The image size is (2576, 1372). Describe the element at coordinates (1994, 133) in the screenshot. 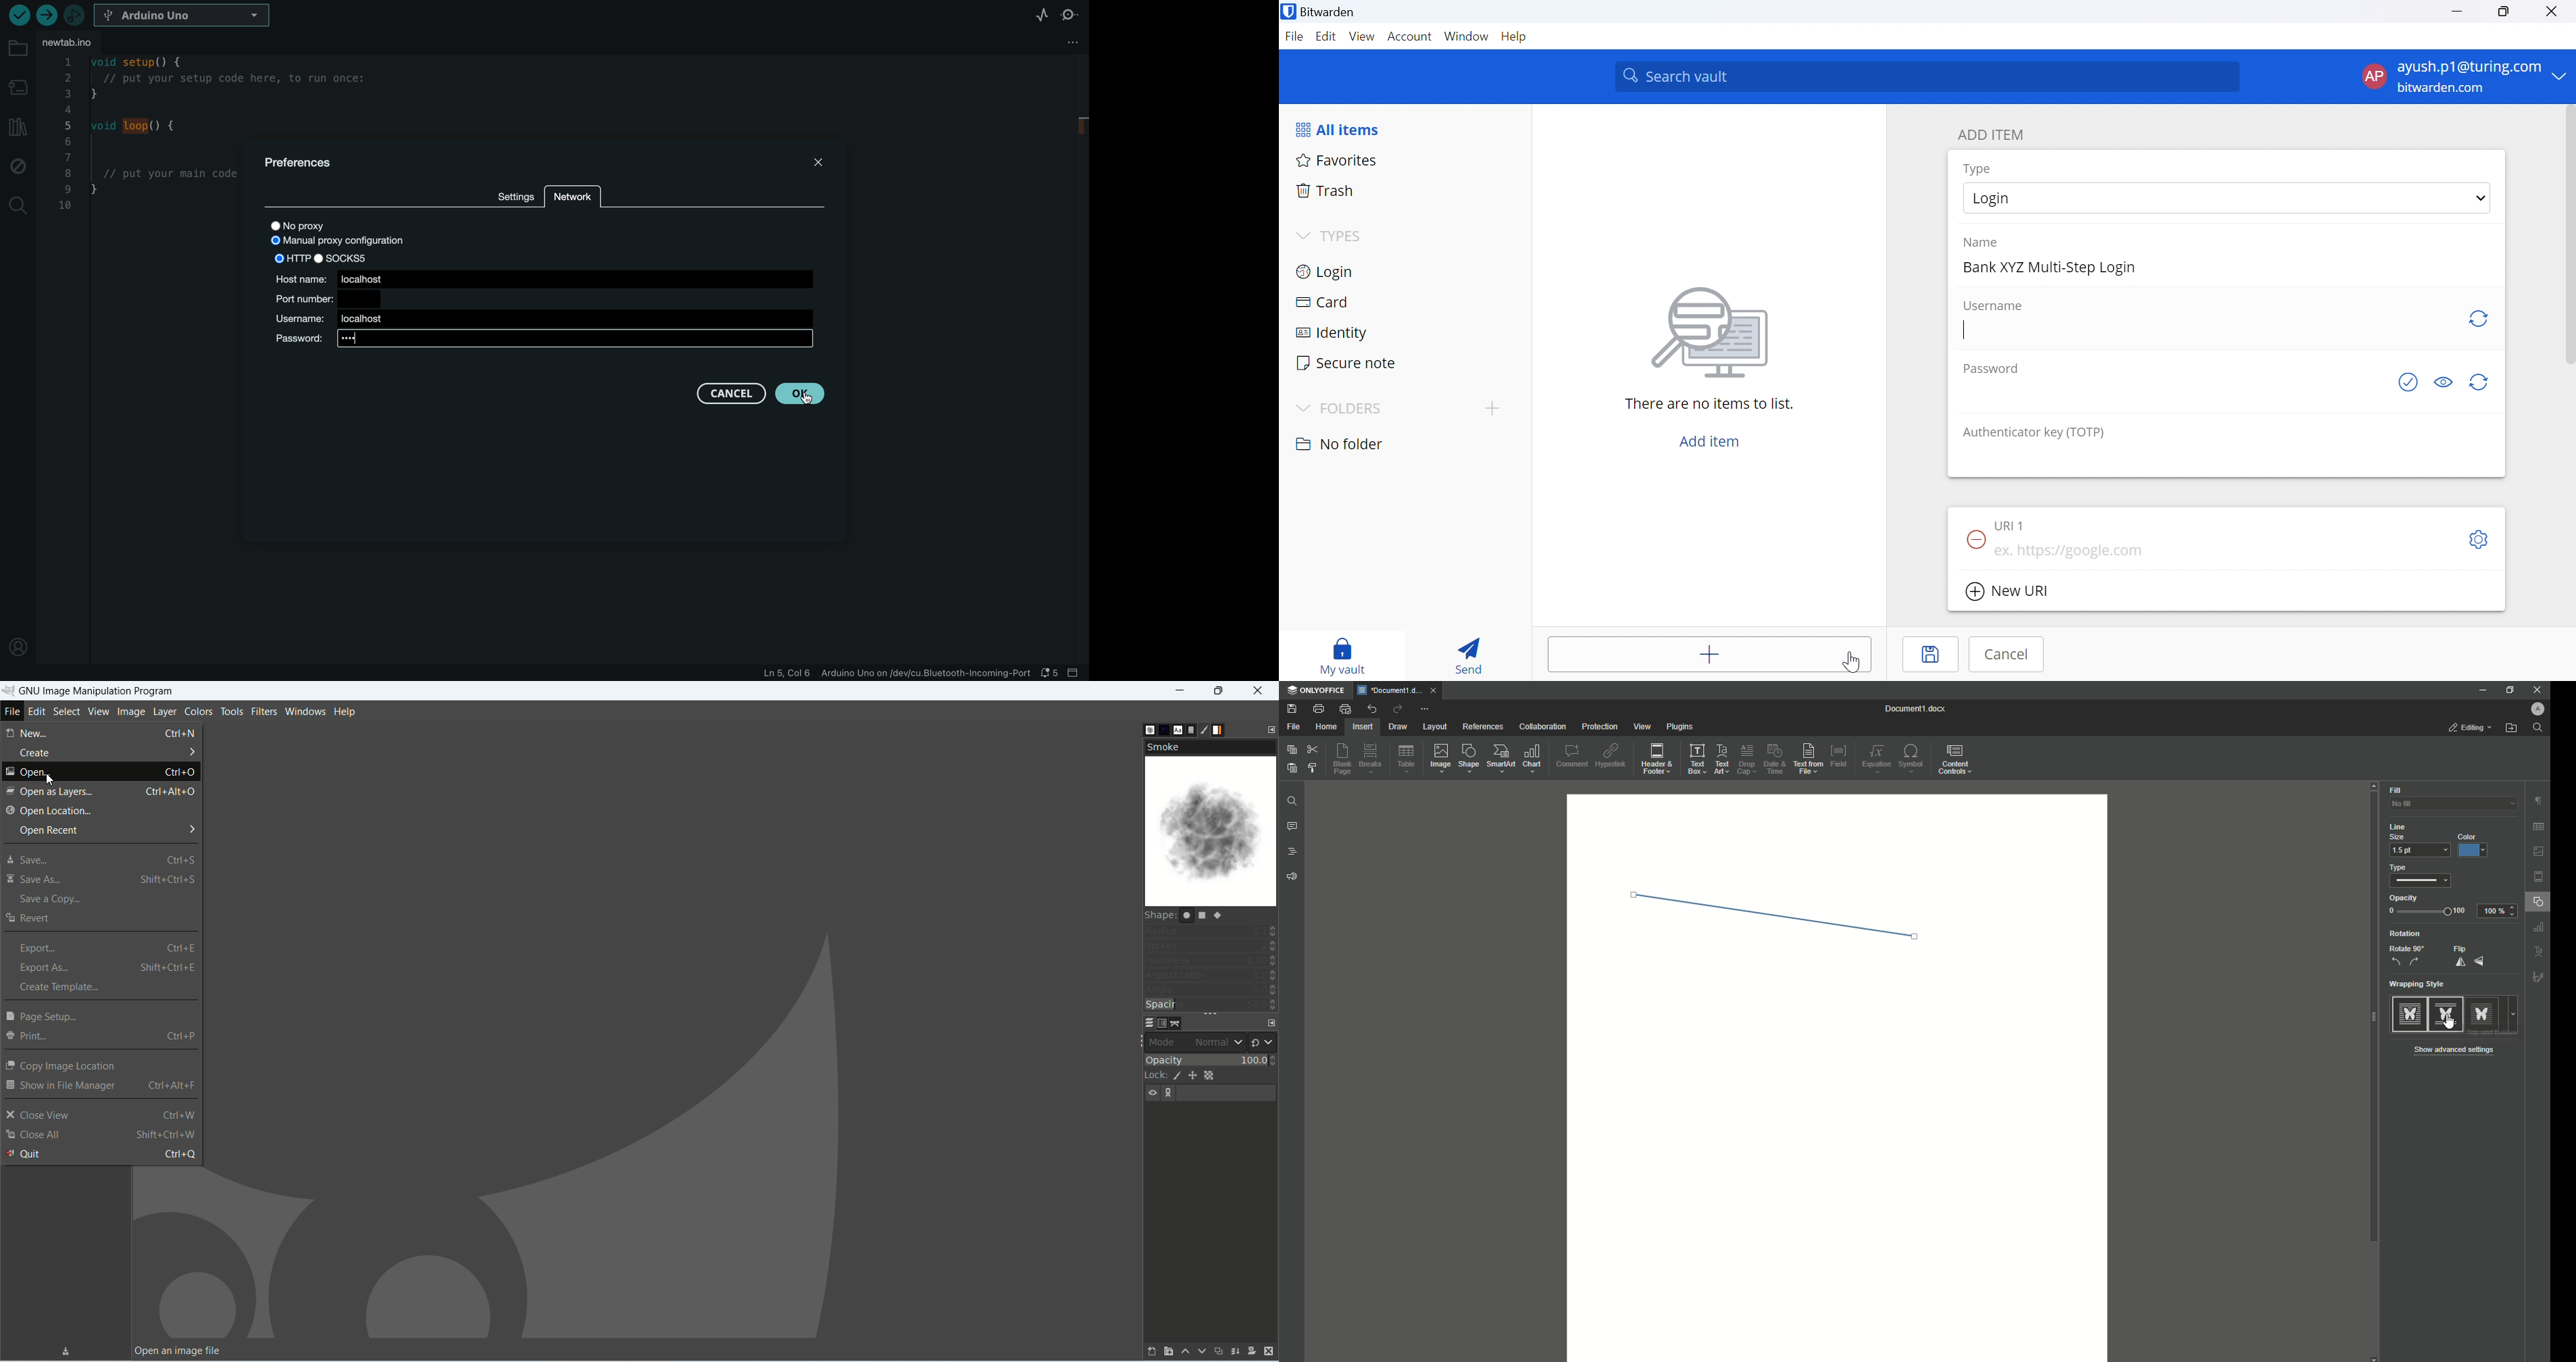

I see `ADD ITEM` at that location.